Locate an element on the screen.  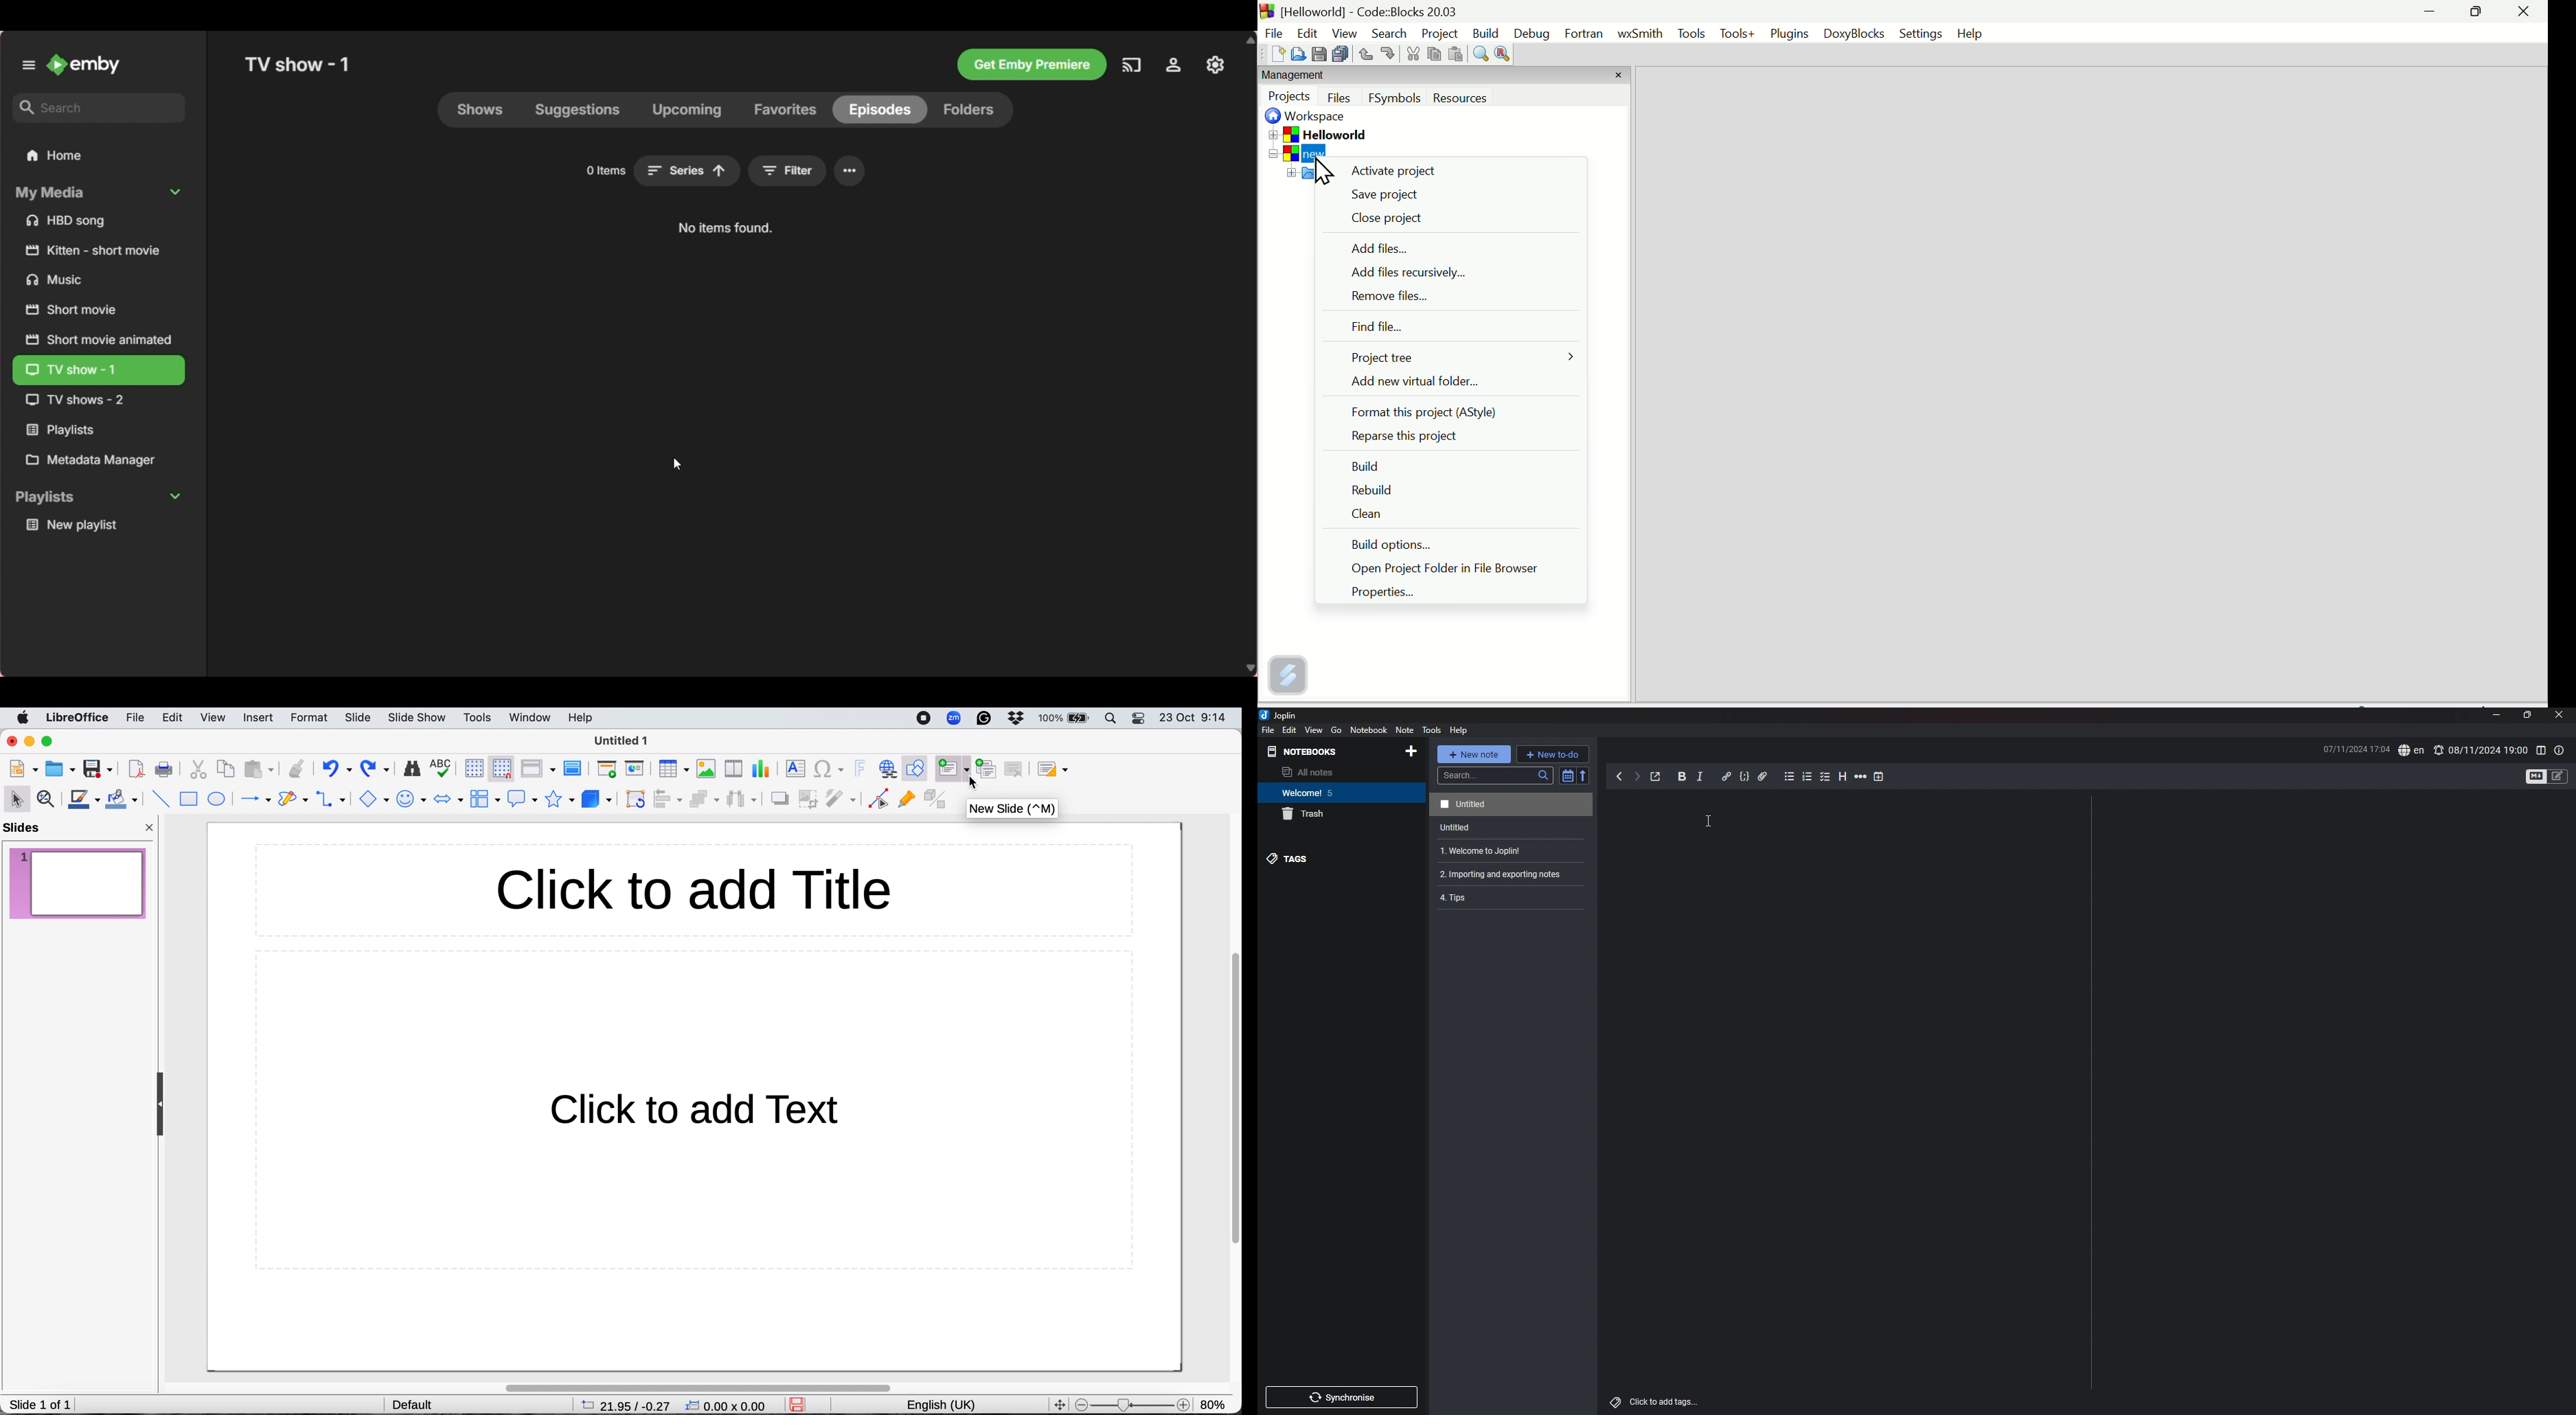
new slide is located at coordinates (952, 767).